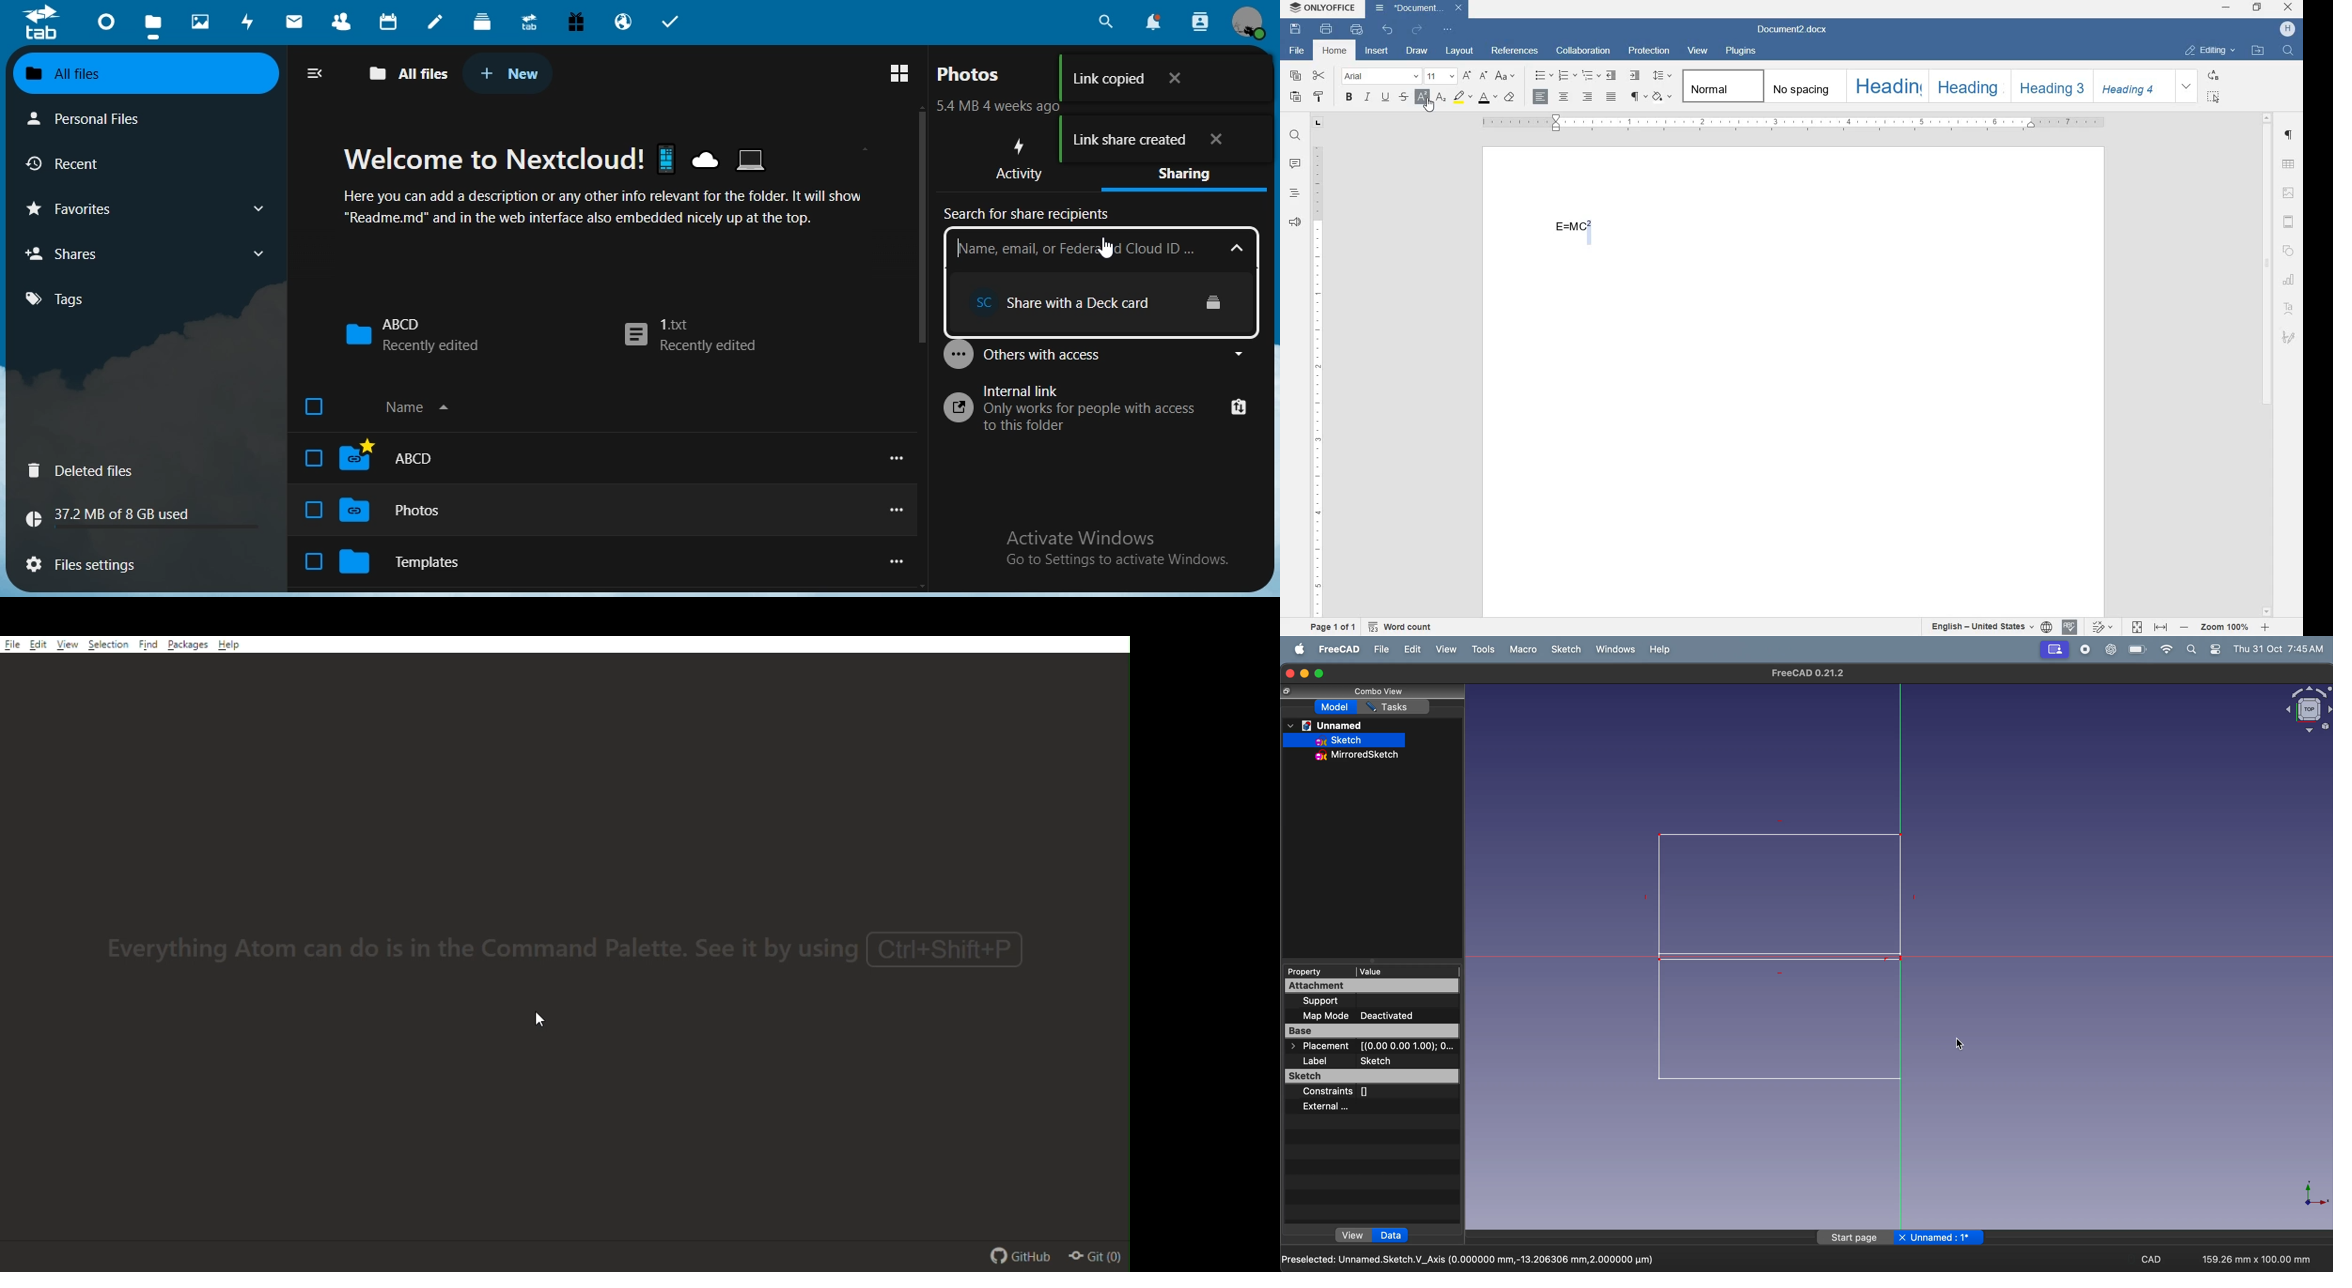  Describe the element at coordinates (2203, 650) in the screenshot. I see `apple widgets` at that location.